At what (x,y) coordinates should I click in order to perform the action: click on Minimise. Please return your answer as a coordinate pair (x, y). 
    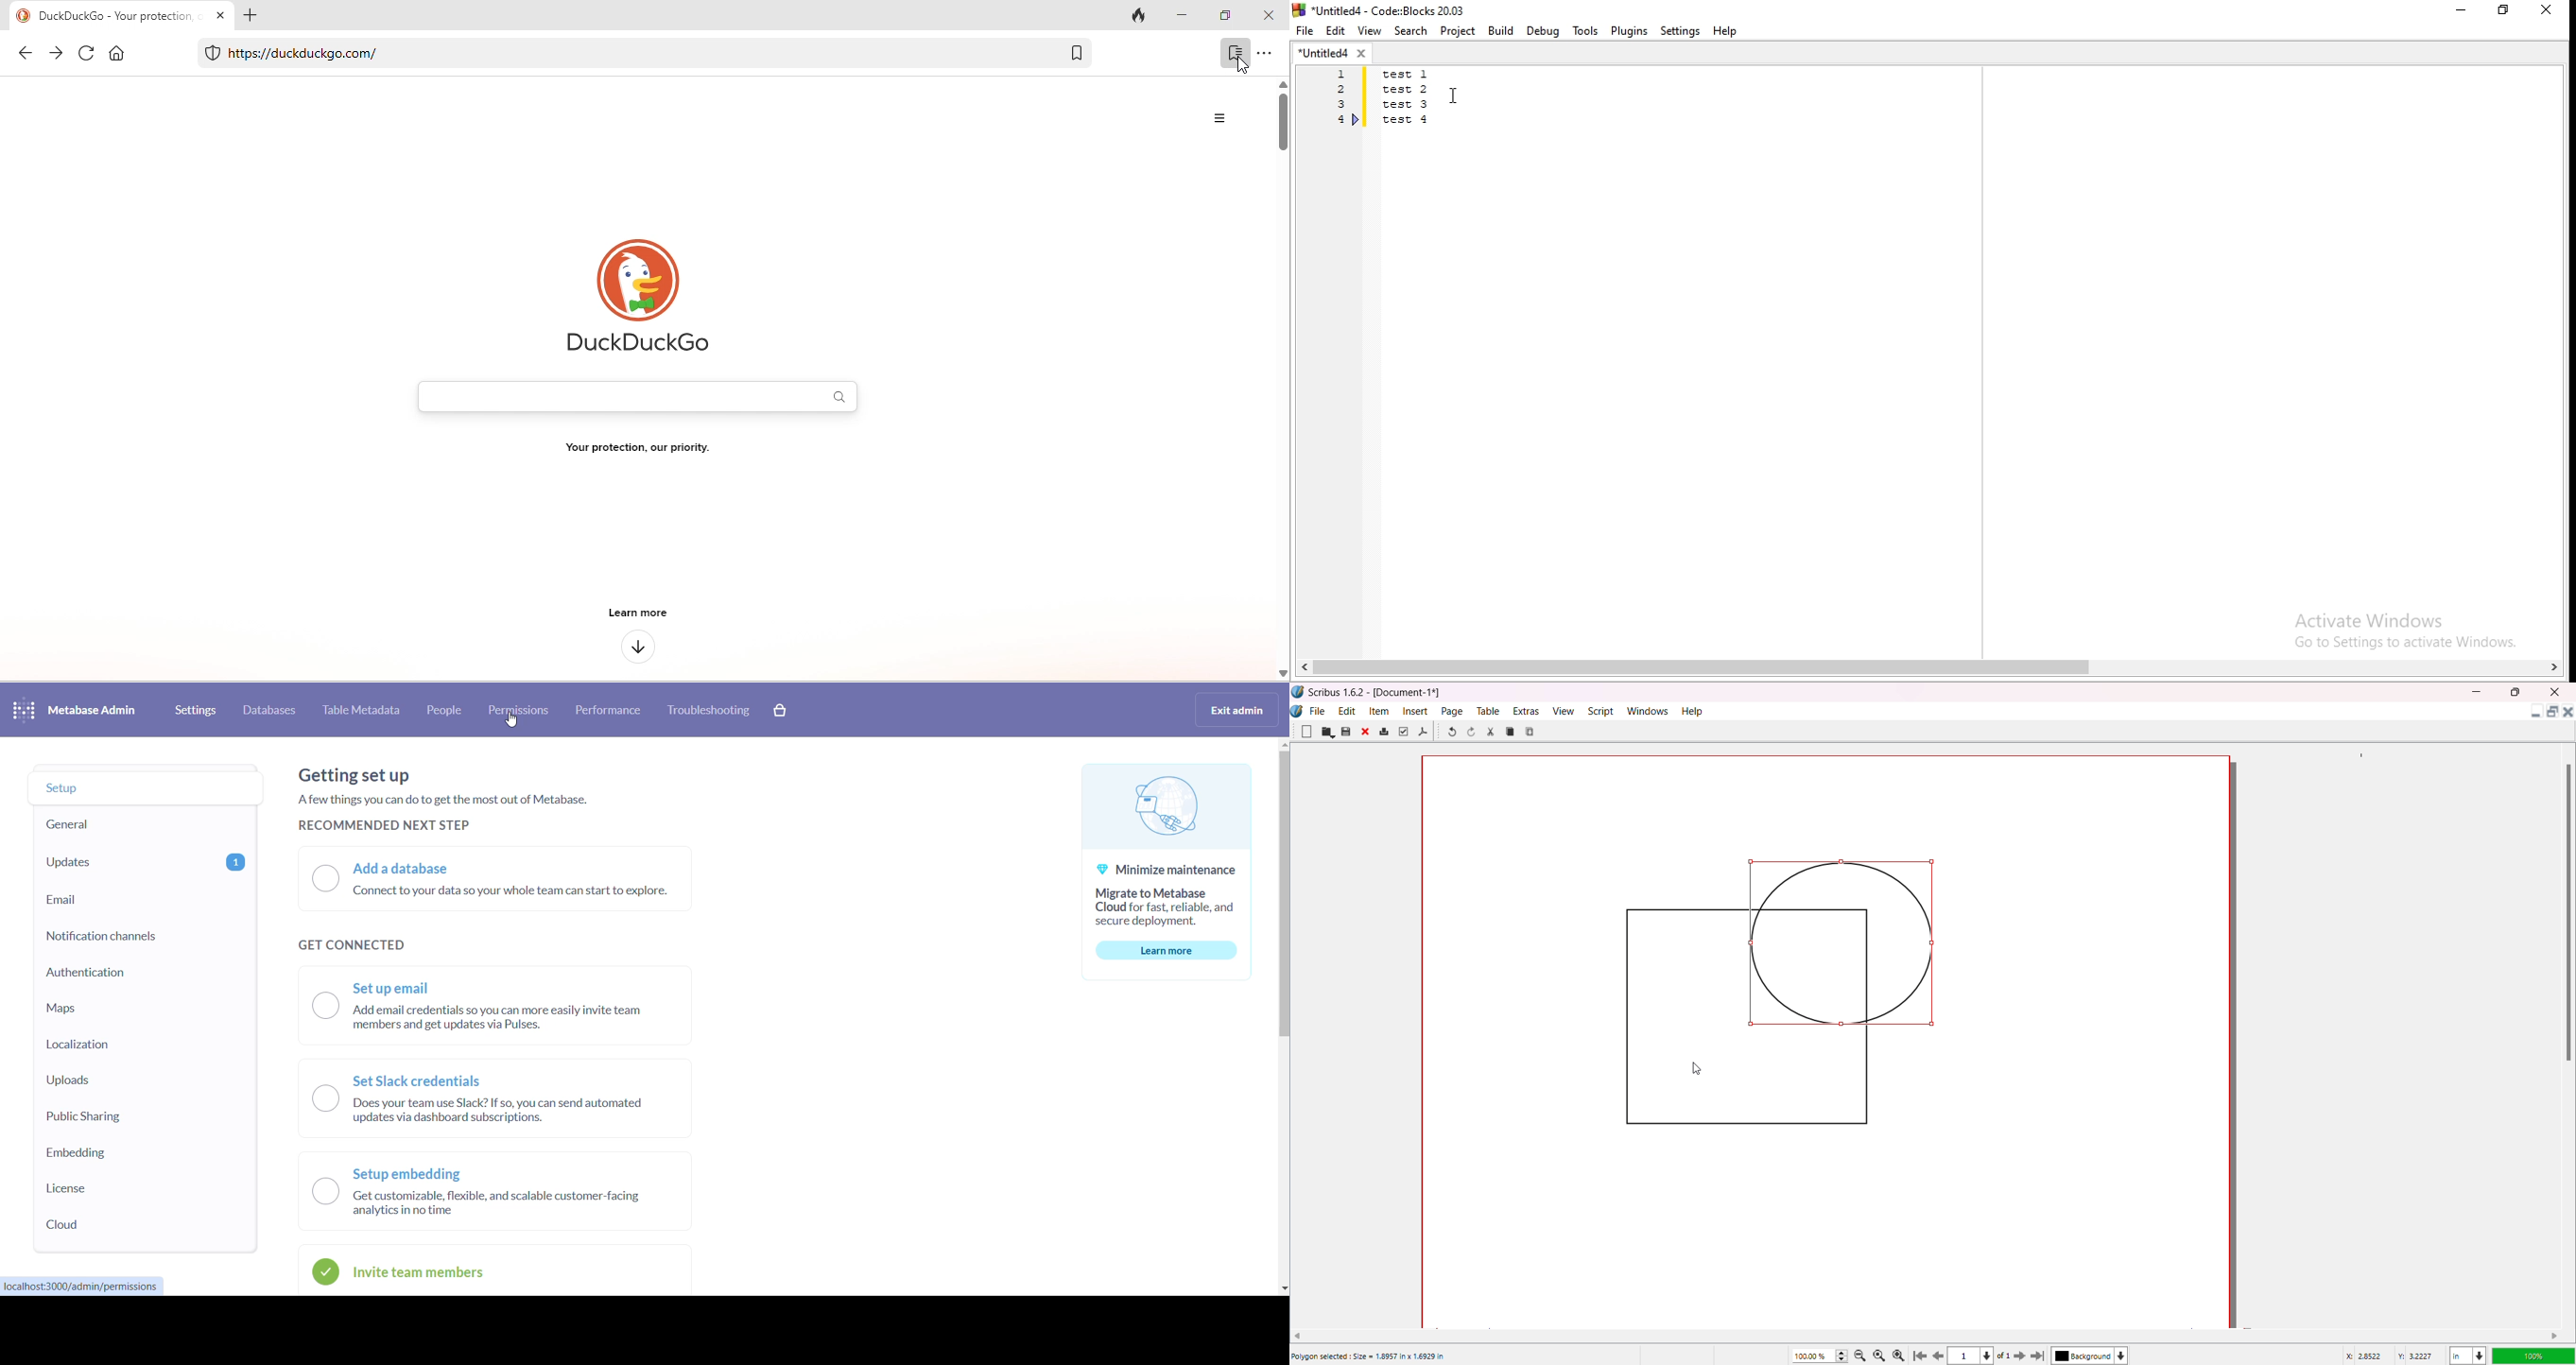
    Looking at the image, I should click on (2460, 11).